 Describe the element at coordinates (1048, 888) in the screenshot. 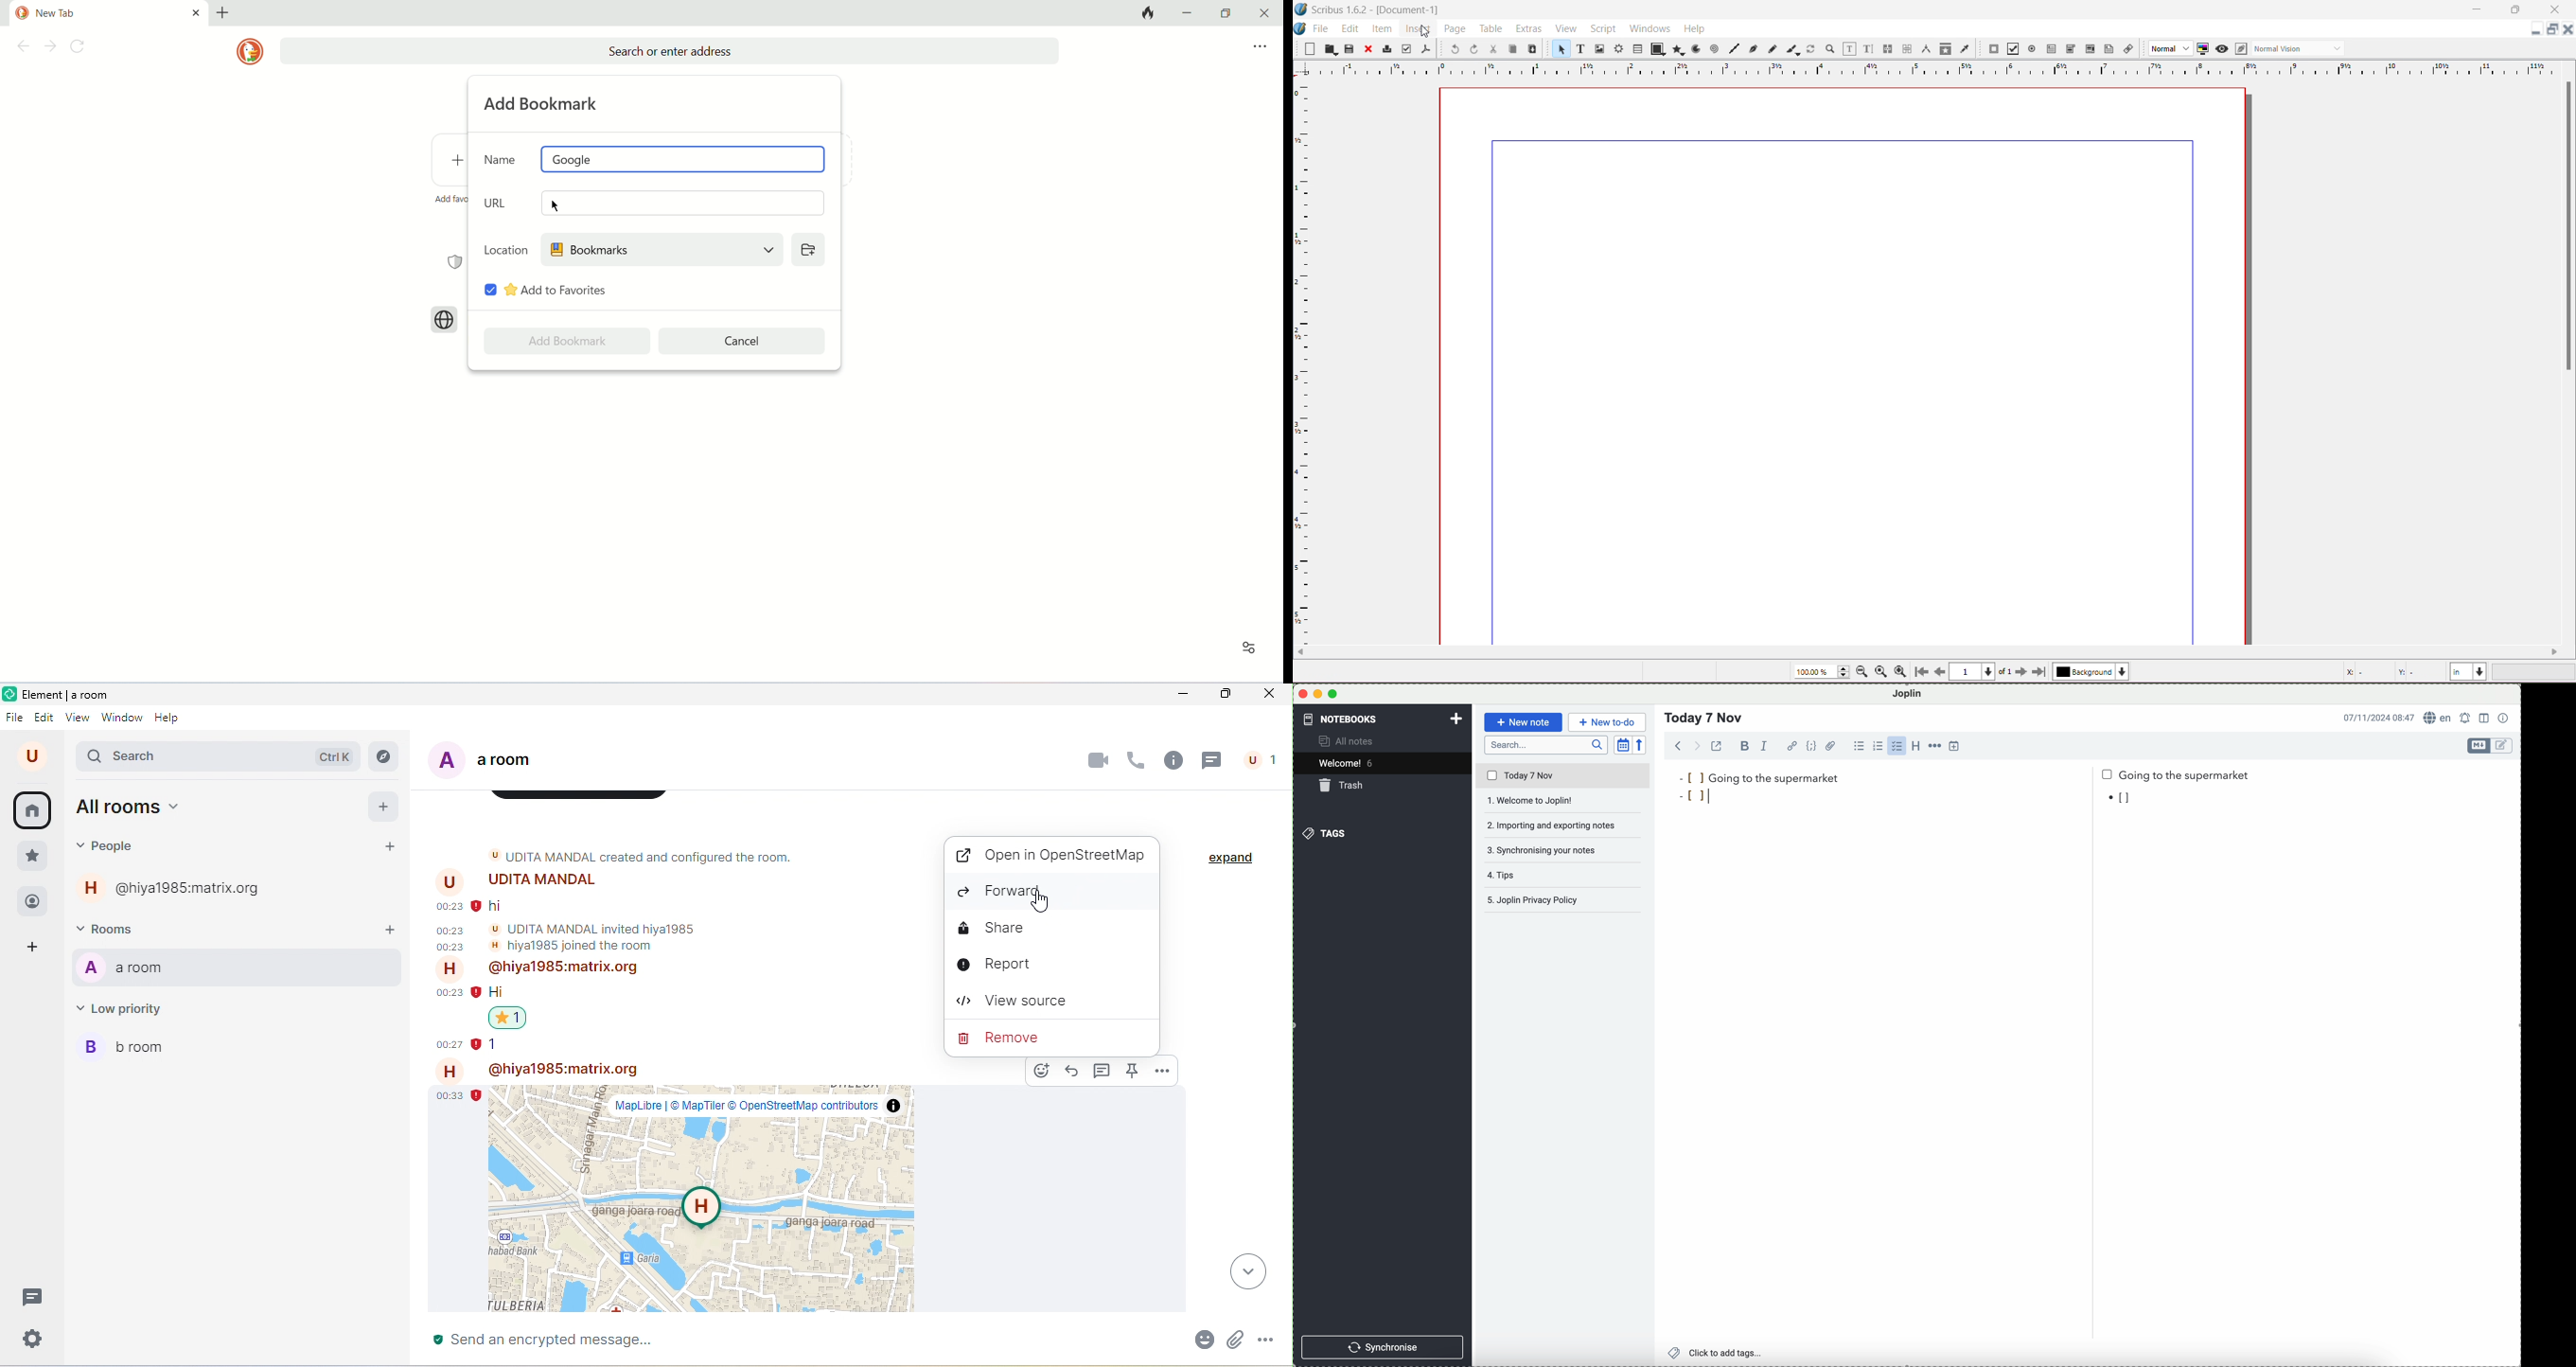

I see `` at that location.